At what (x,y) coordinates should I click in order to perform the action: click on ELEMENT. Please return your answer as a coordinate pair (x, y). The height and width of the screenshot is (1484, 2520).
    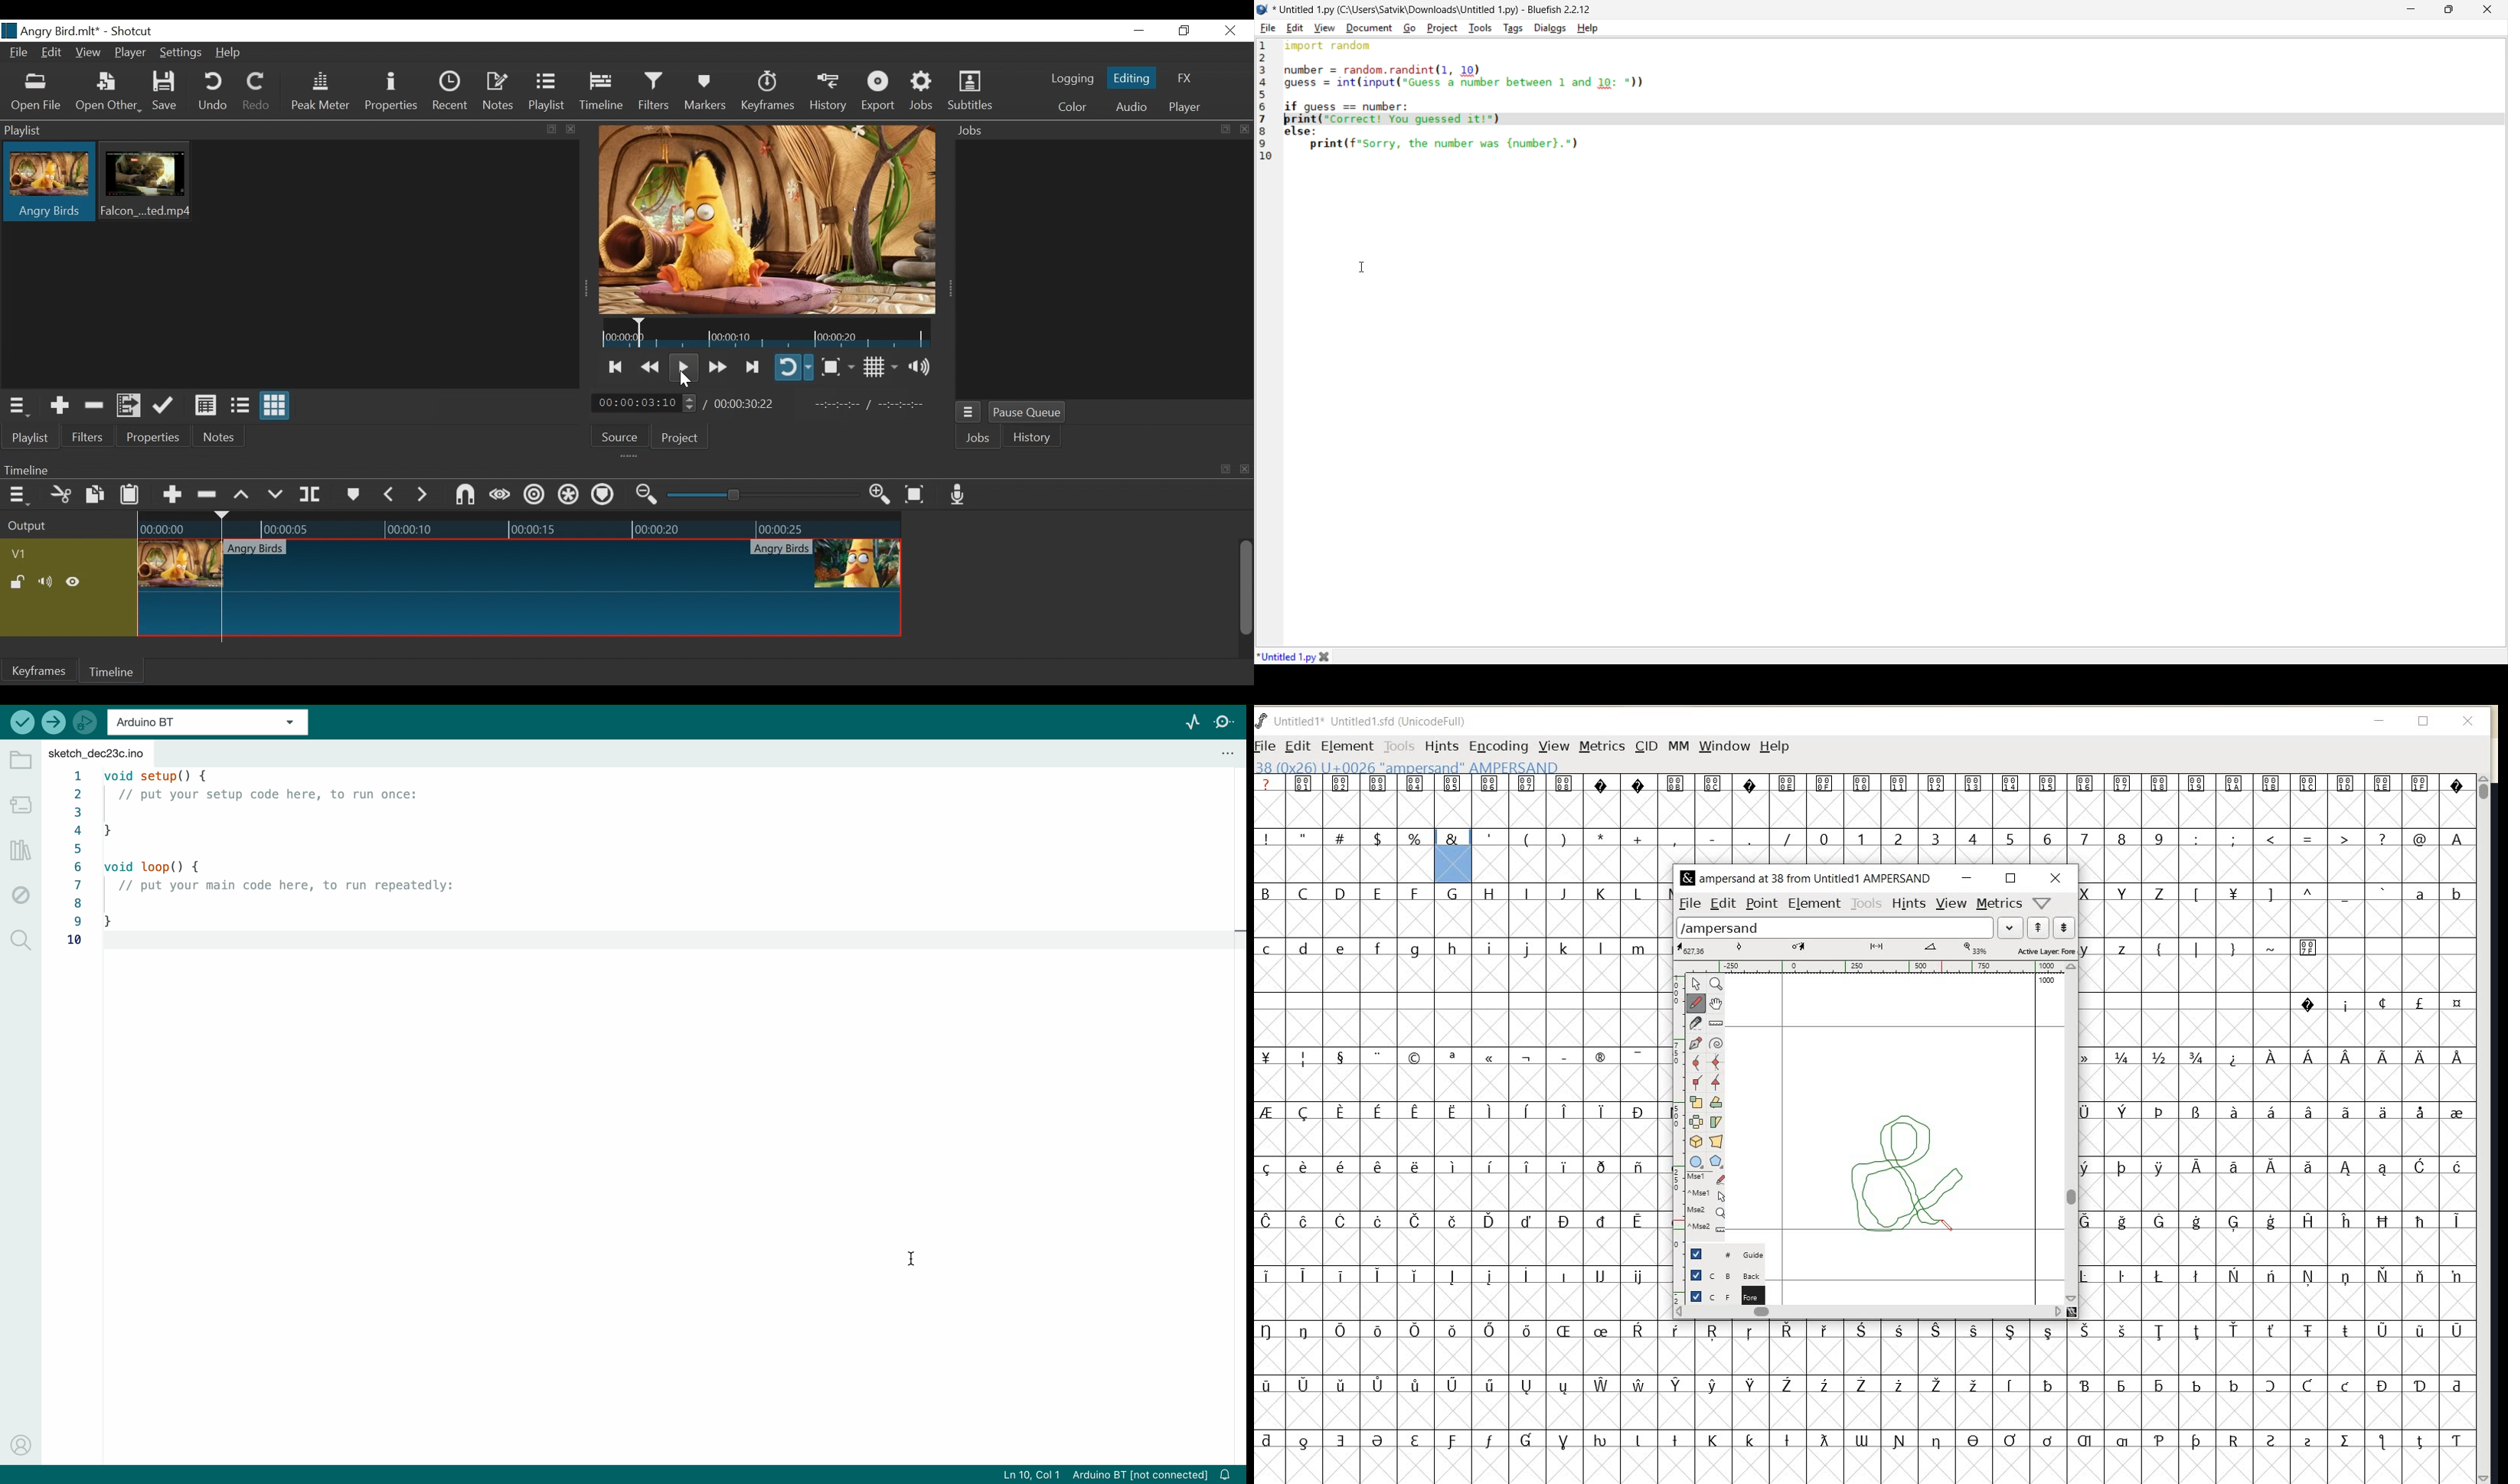
    Looking at the image, I should click on (1344, 746).